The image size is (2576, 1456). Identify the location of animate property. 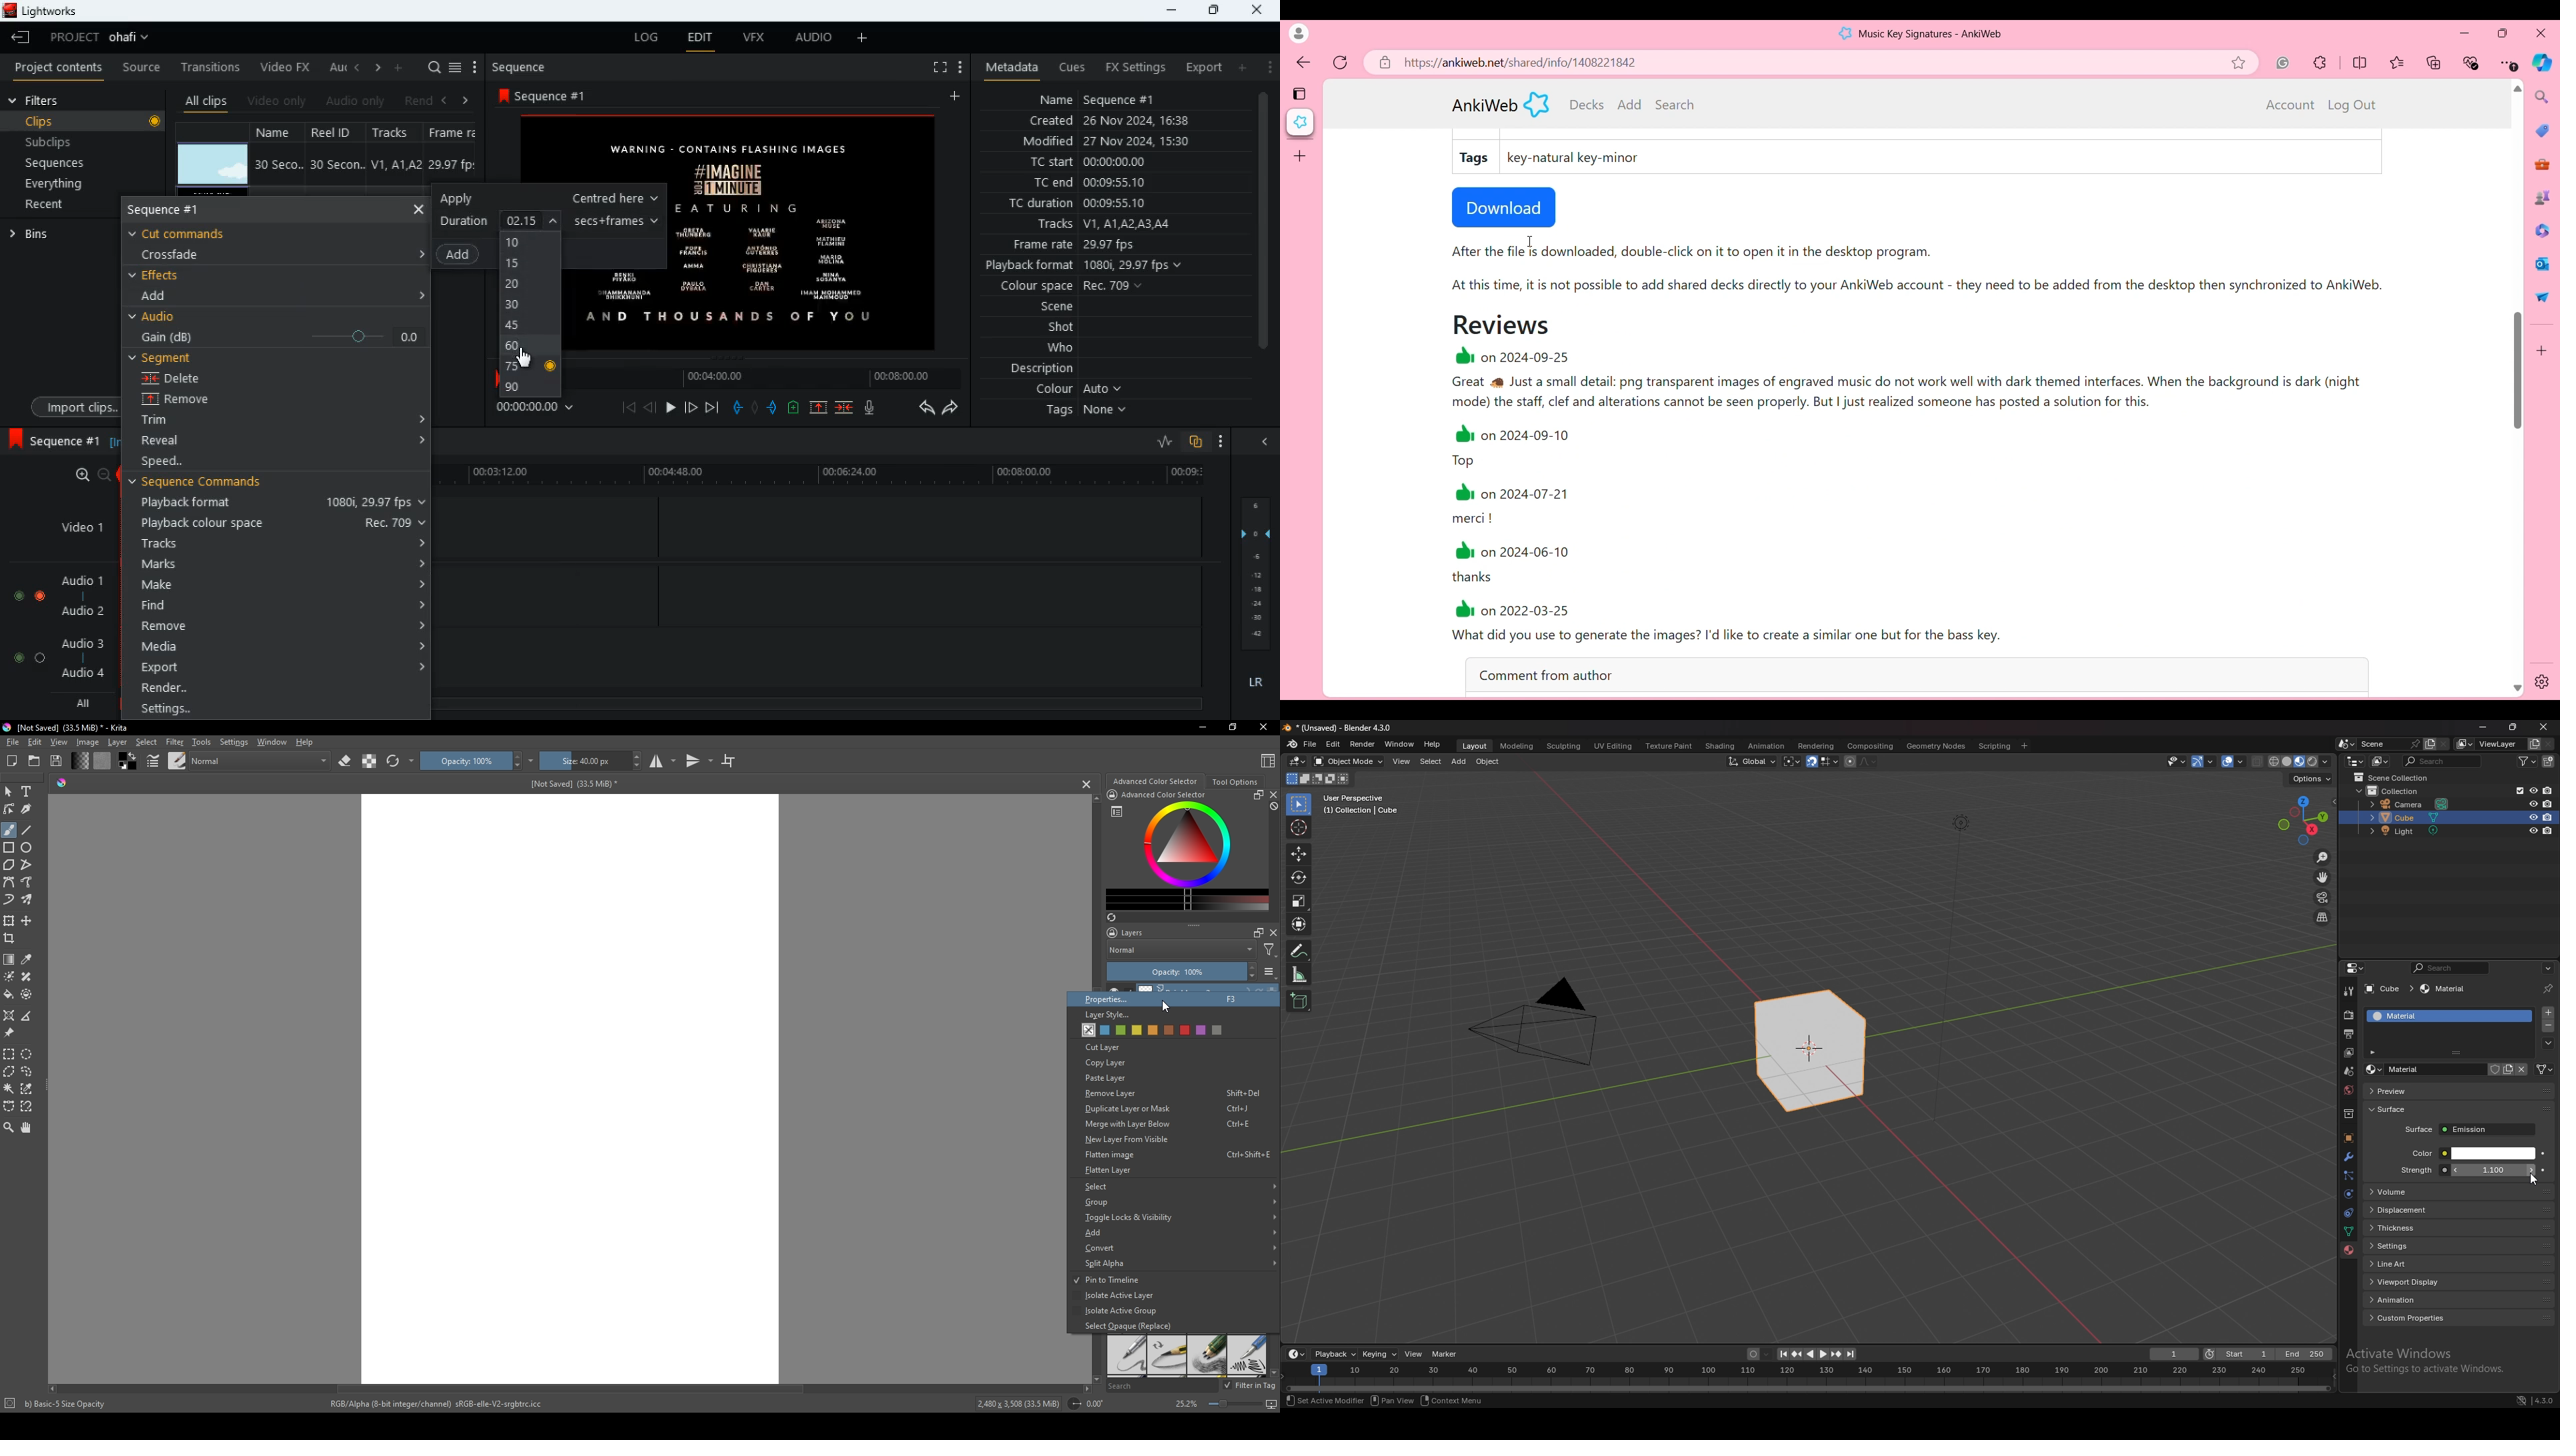
(2543, 1153).